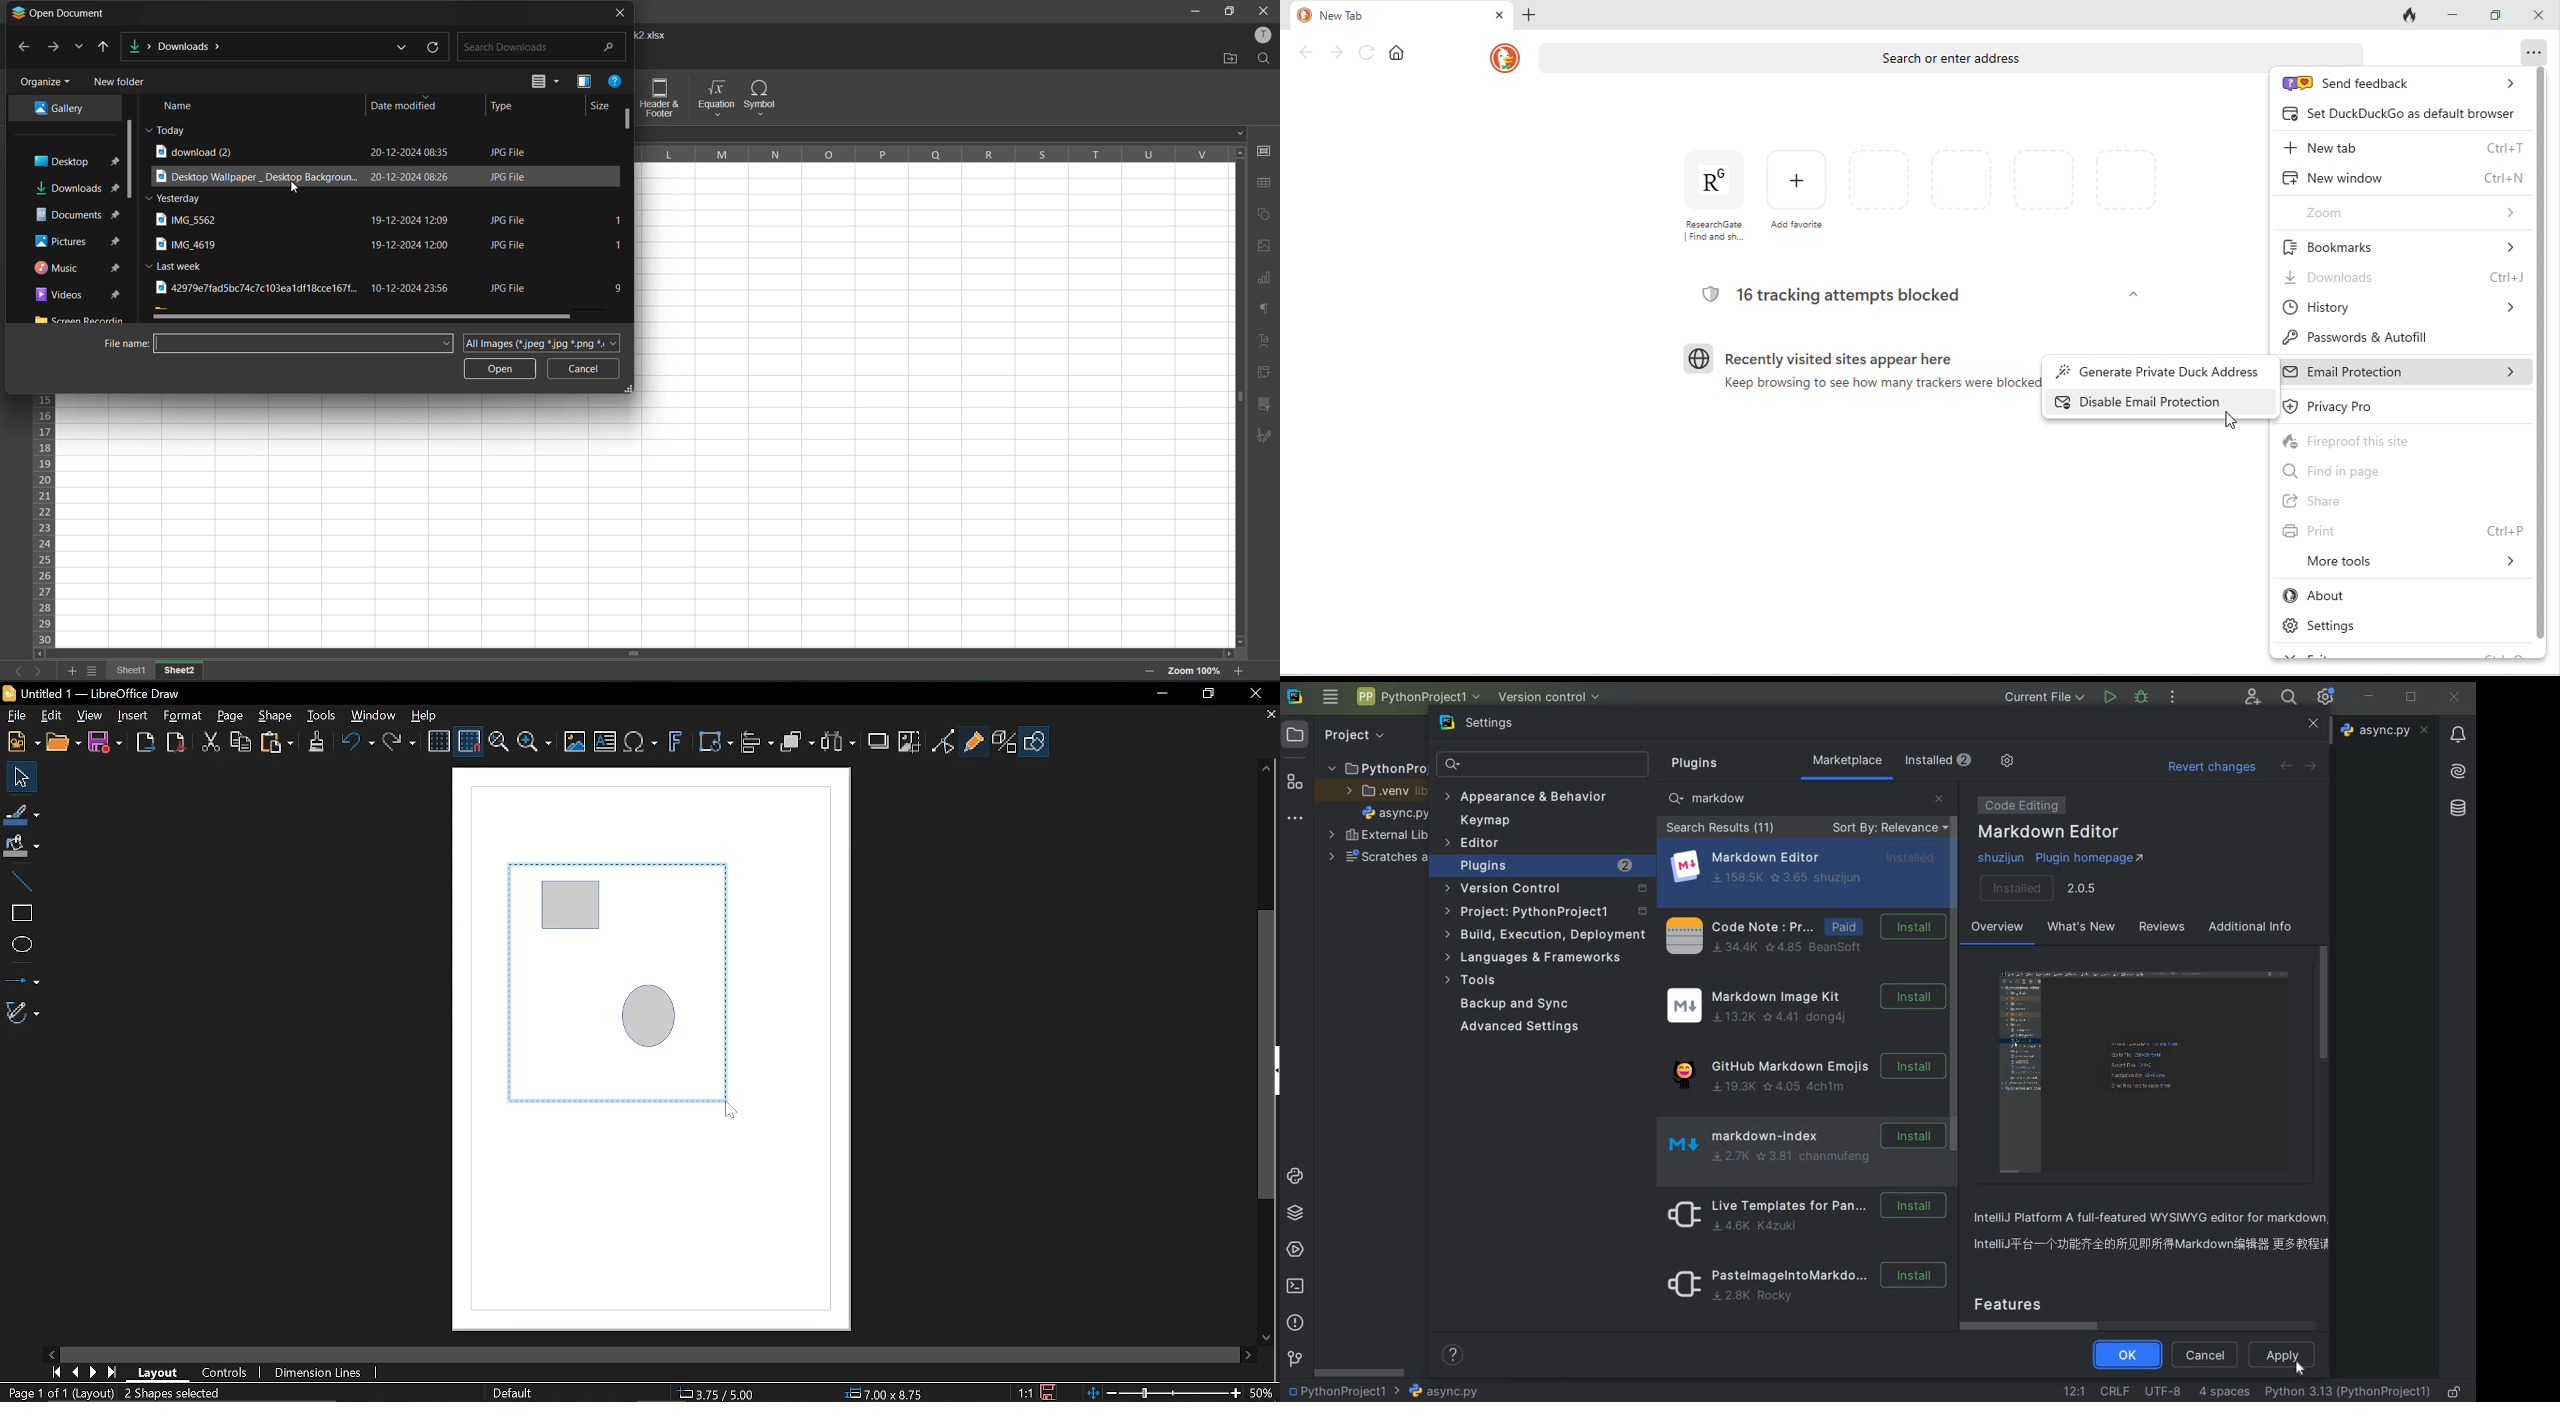 This screenshot has height=1428, width=2576. Describe the element at coordinates (21, 976) in the screenshot. I see `Lines and arrows` at that location.